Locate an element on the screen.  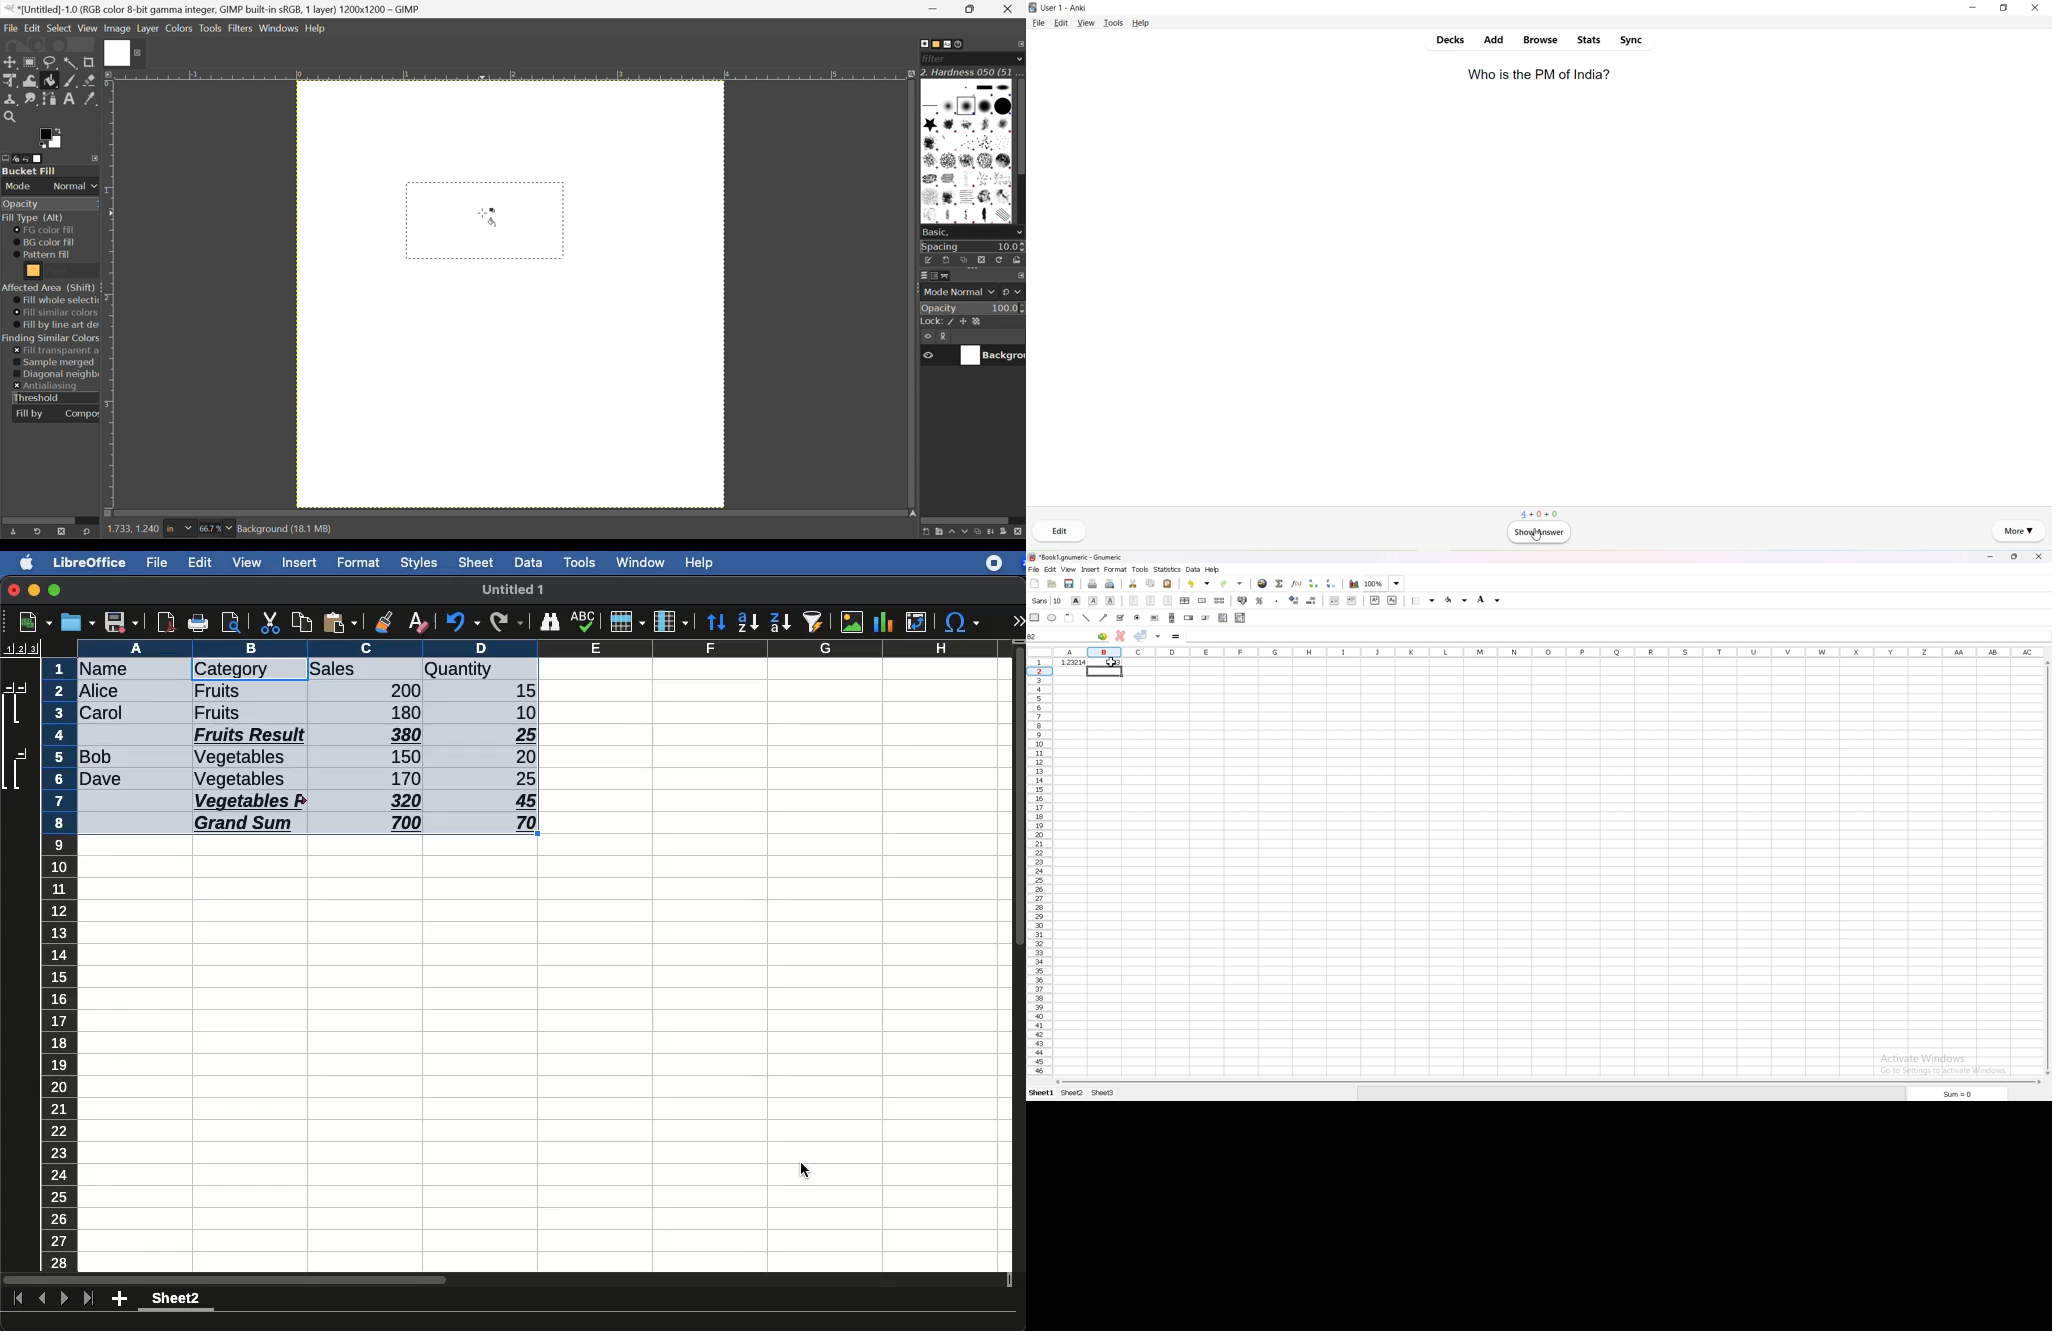
undo is located at coordinates (463, 622).